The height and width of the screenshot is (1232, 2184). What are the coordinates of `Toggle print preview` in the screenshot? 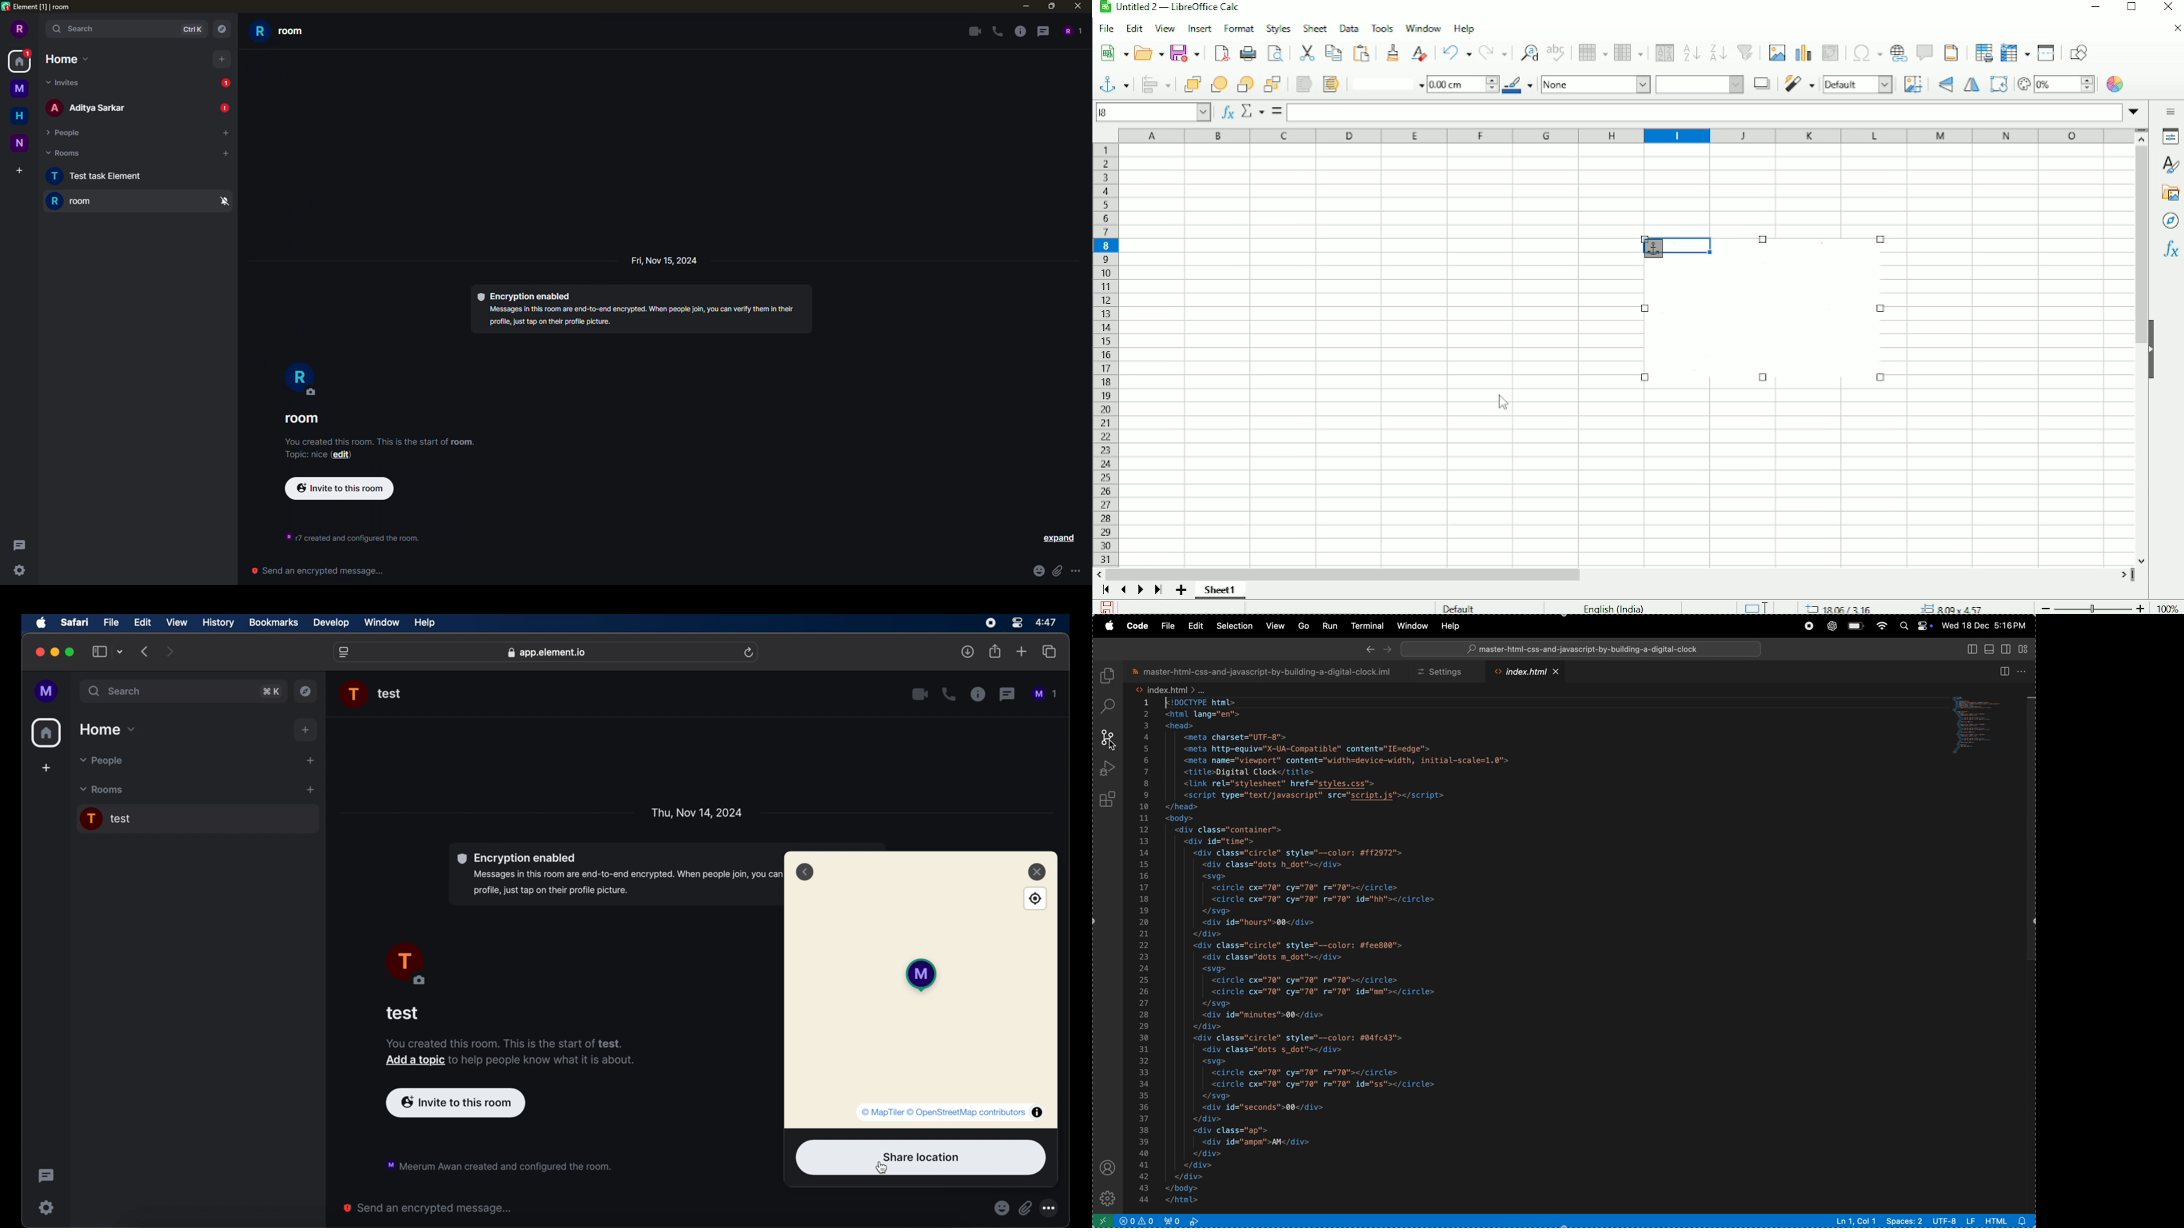 It's located at (1276, 54).